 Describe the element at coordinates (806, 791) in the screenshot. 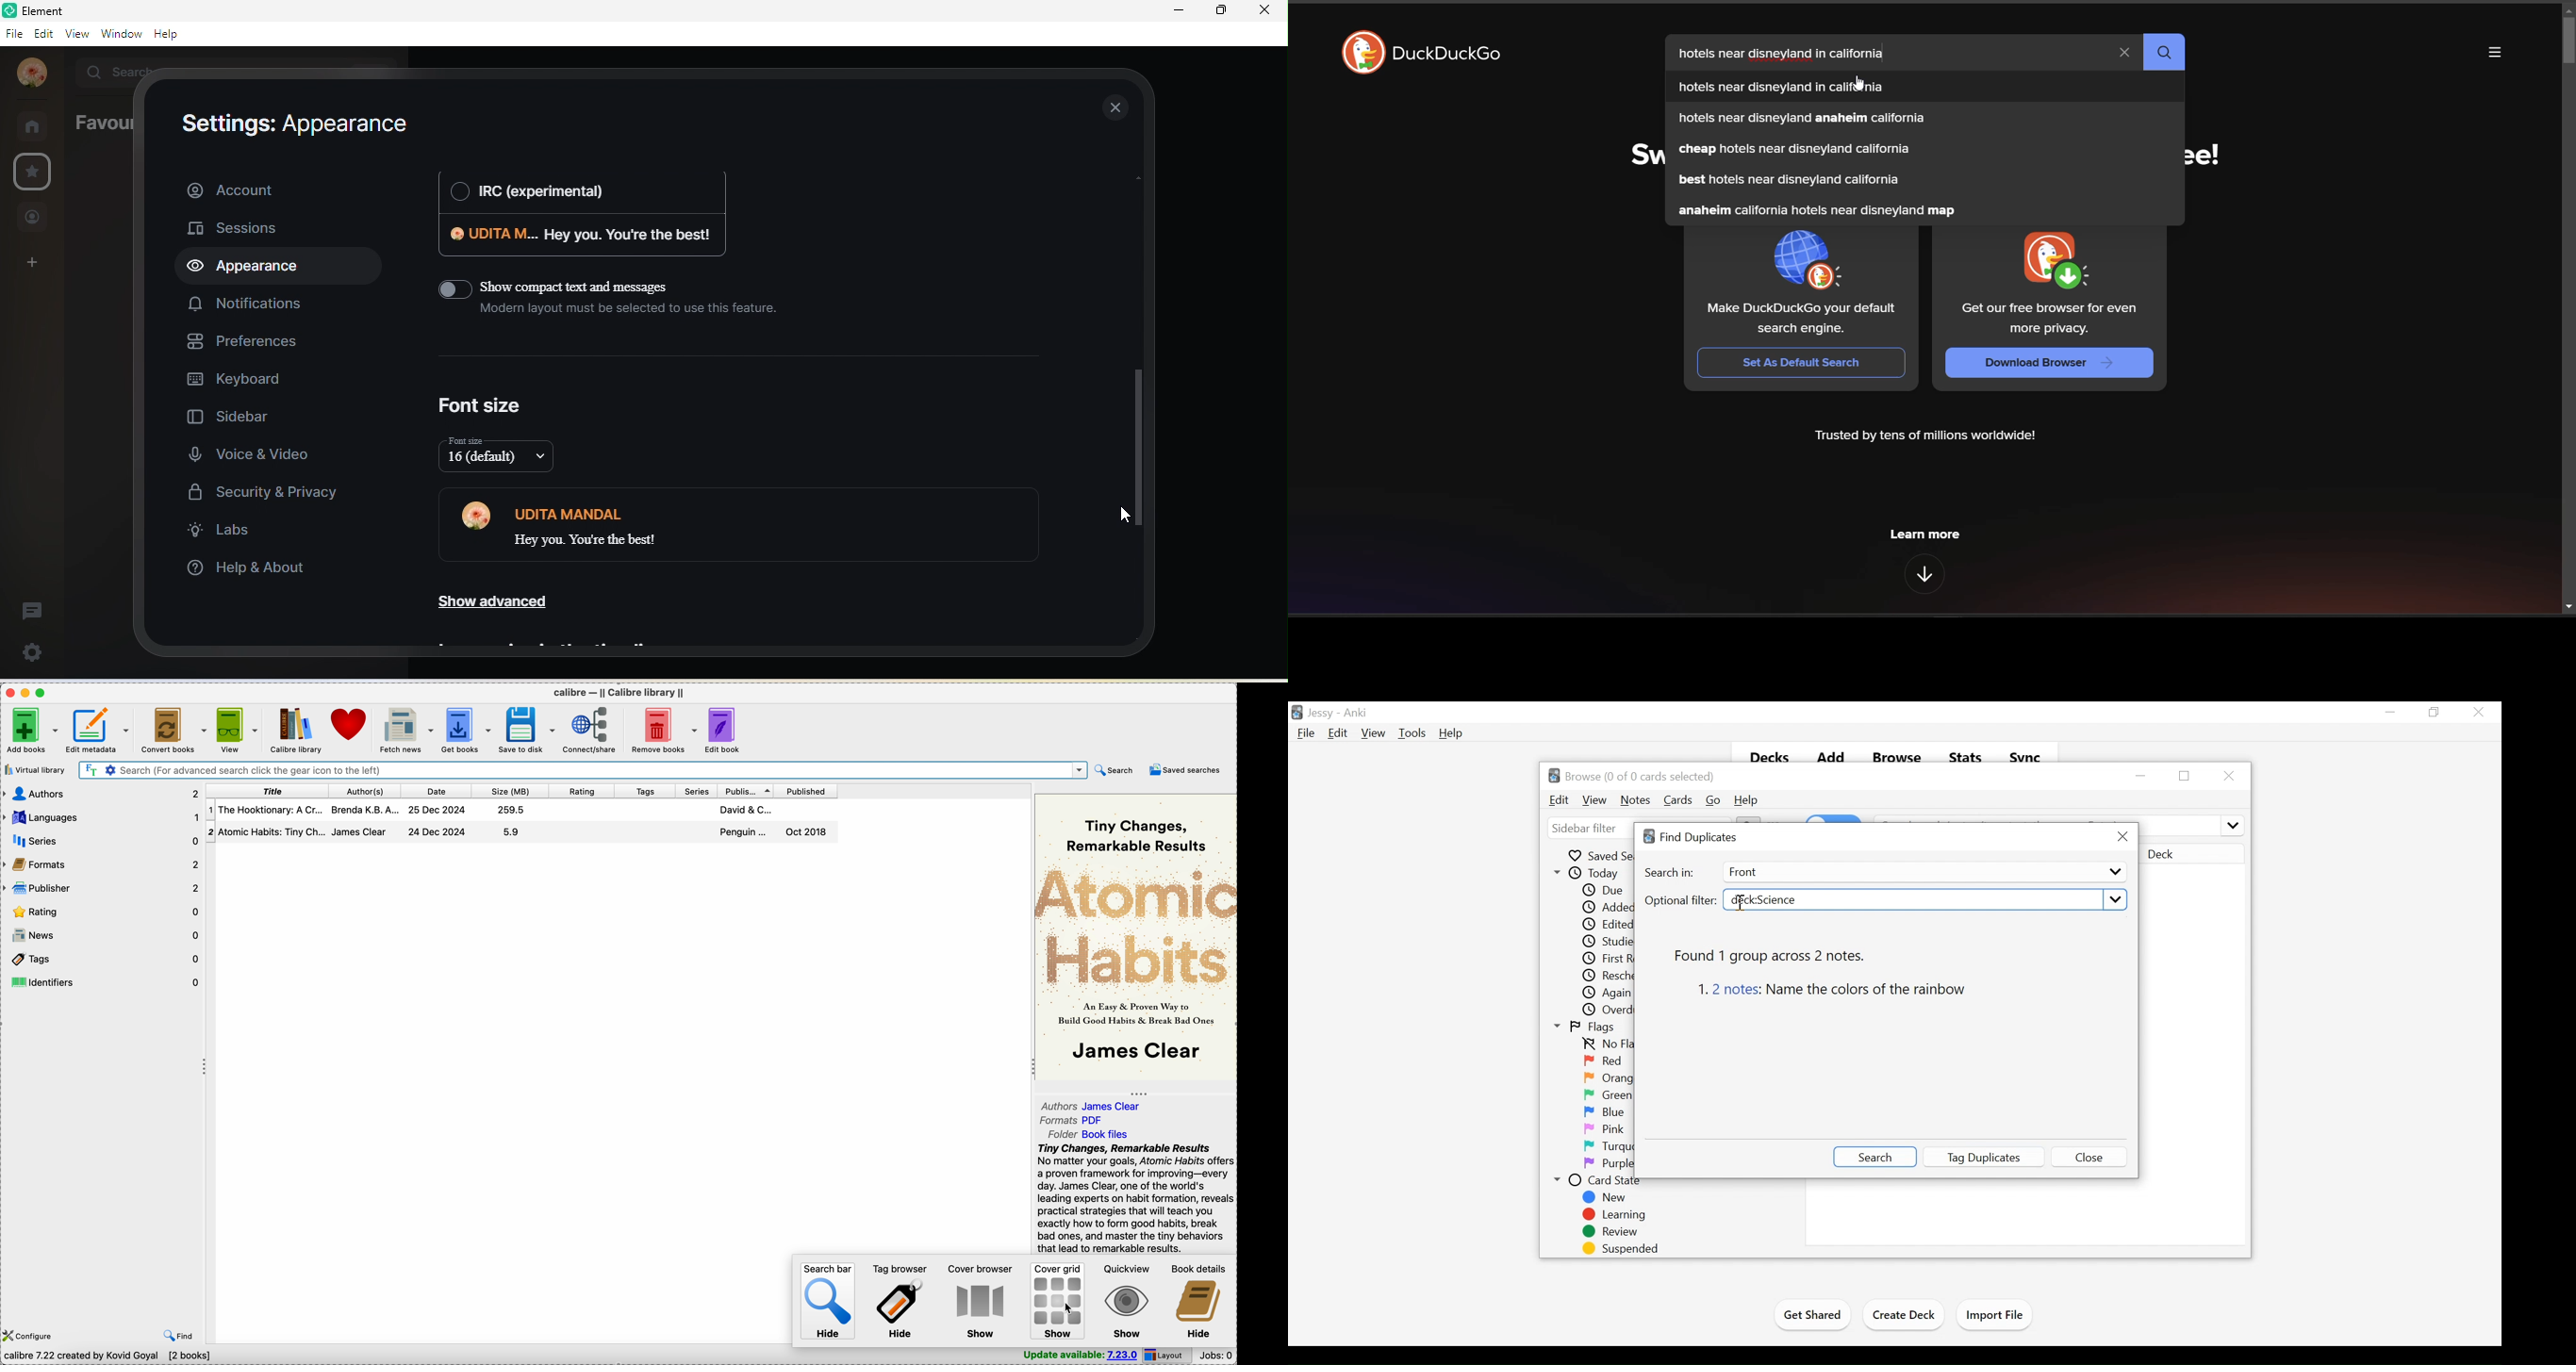

I see `published` at that location.